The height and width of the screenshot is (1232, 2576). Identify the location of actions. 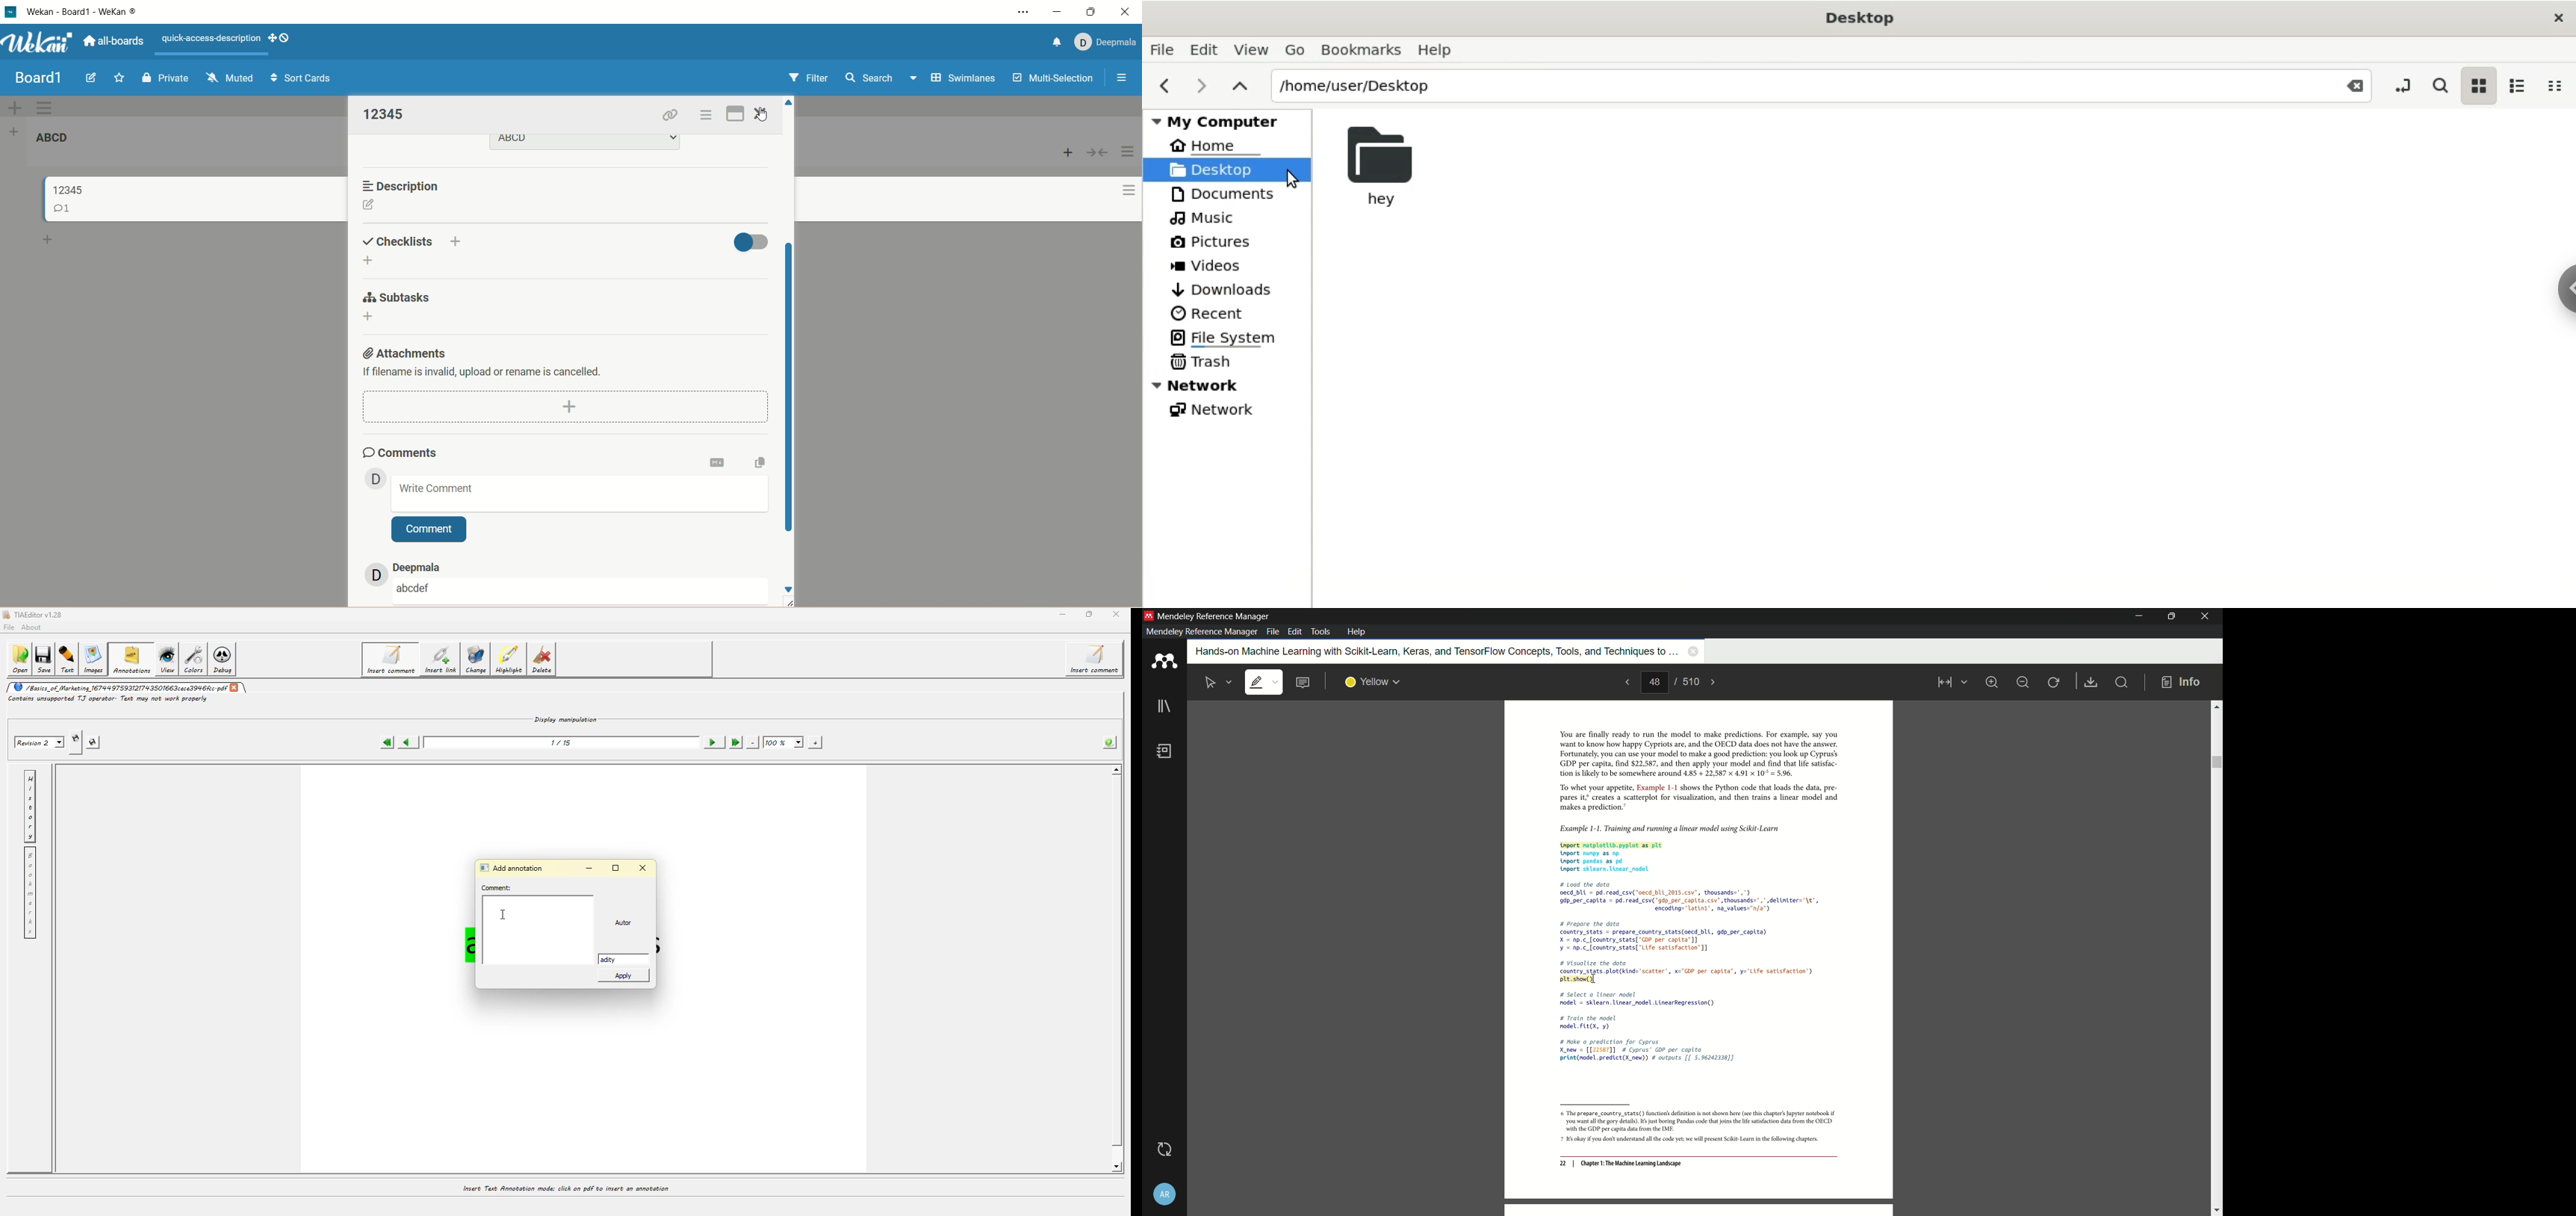
(704, 117).